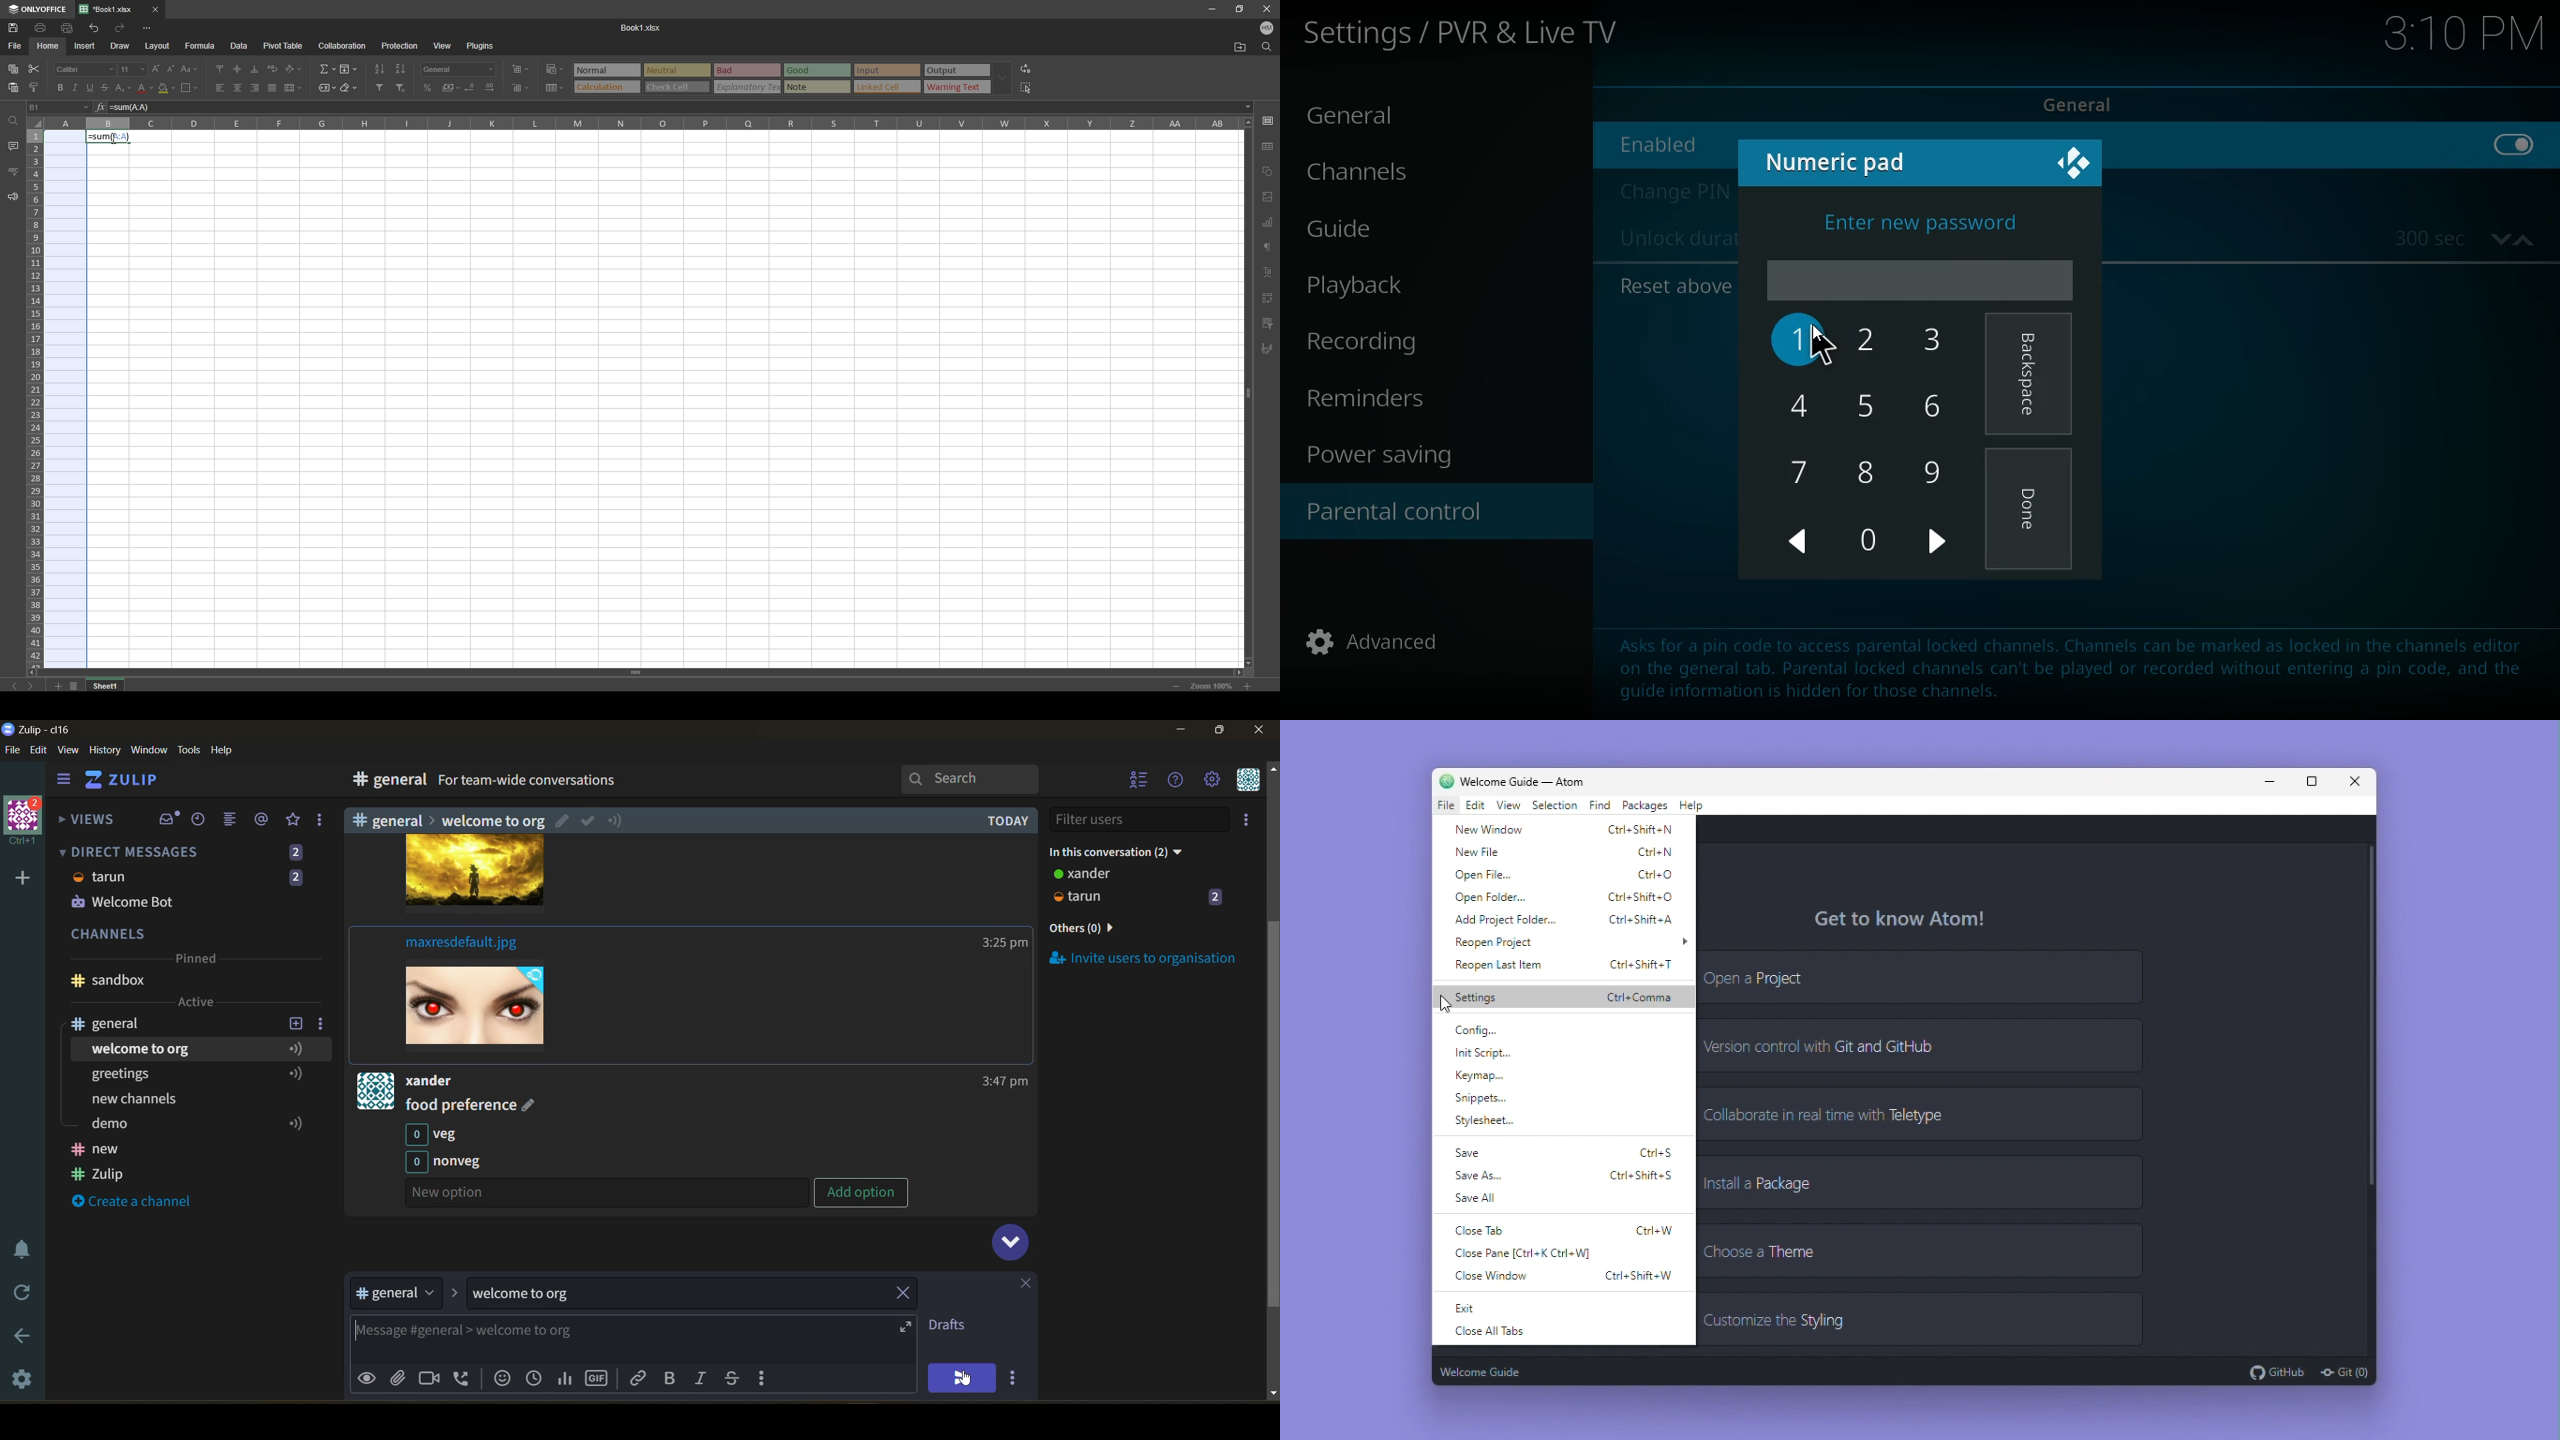 The image size is (2576, 1456). Describe the element at coordinates (501, 1377) in the screenshot. I see `add emoji` at that location.